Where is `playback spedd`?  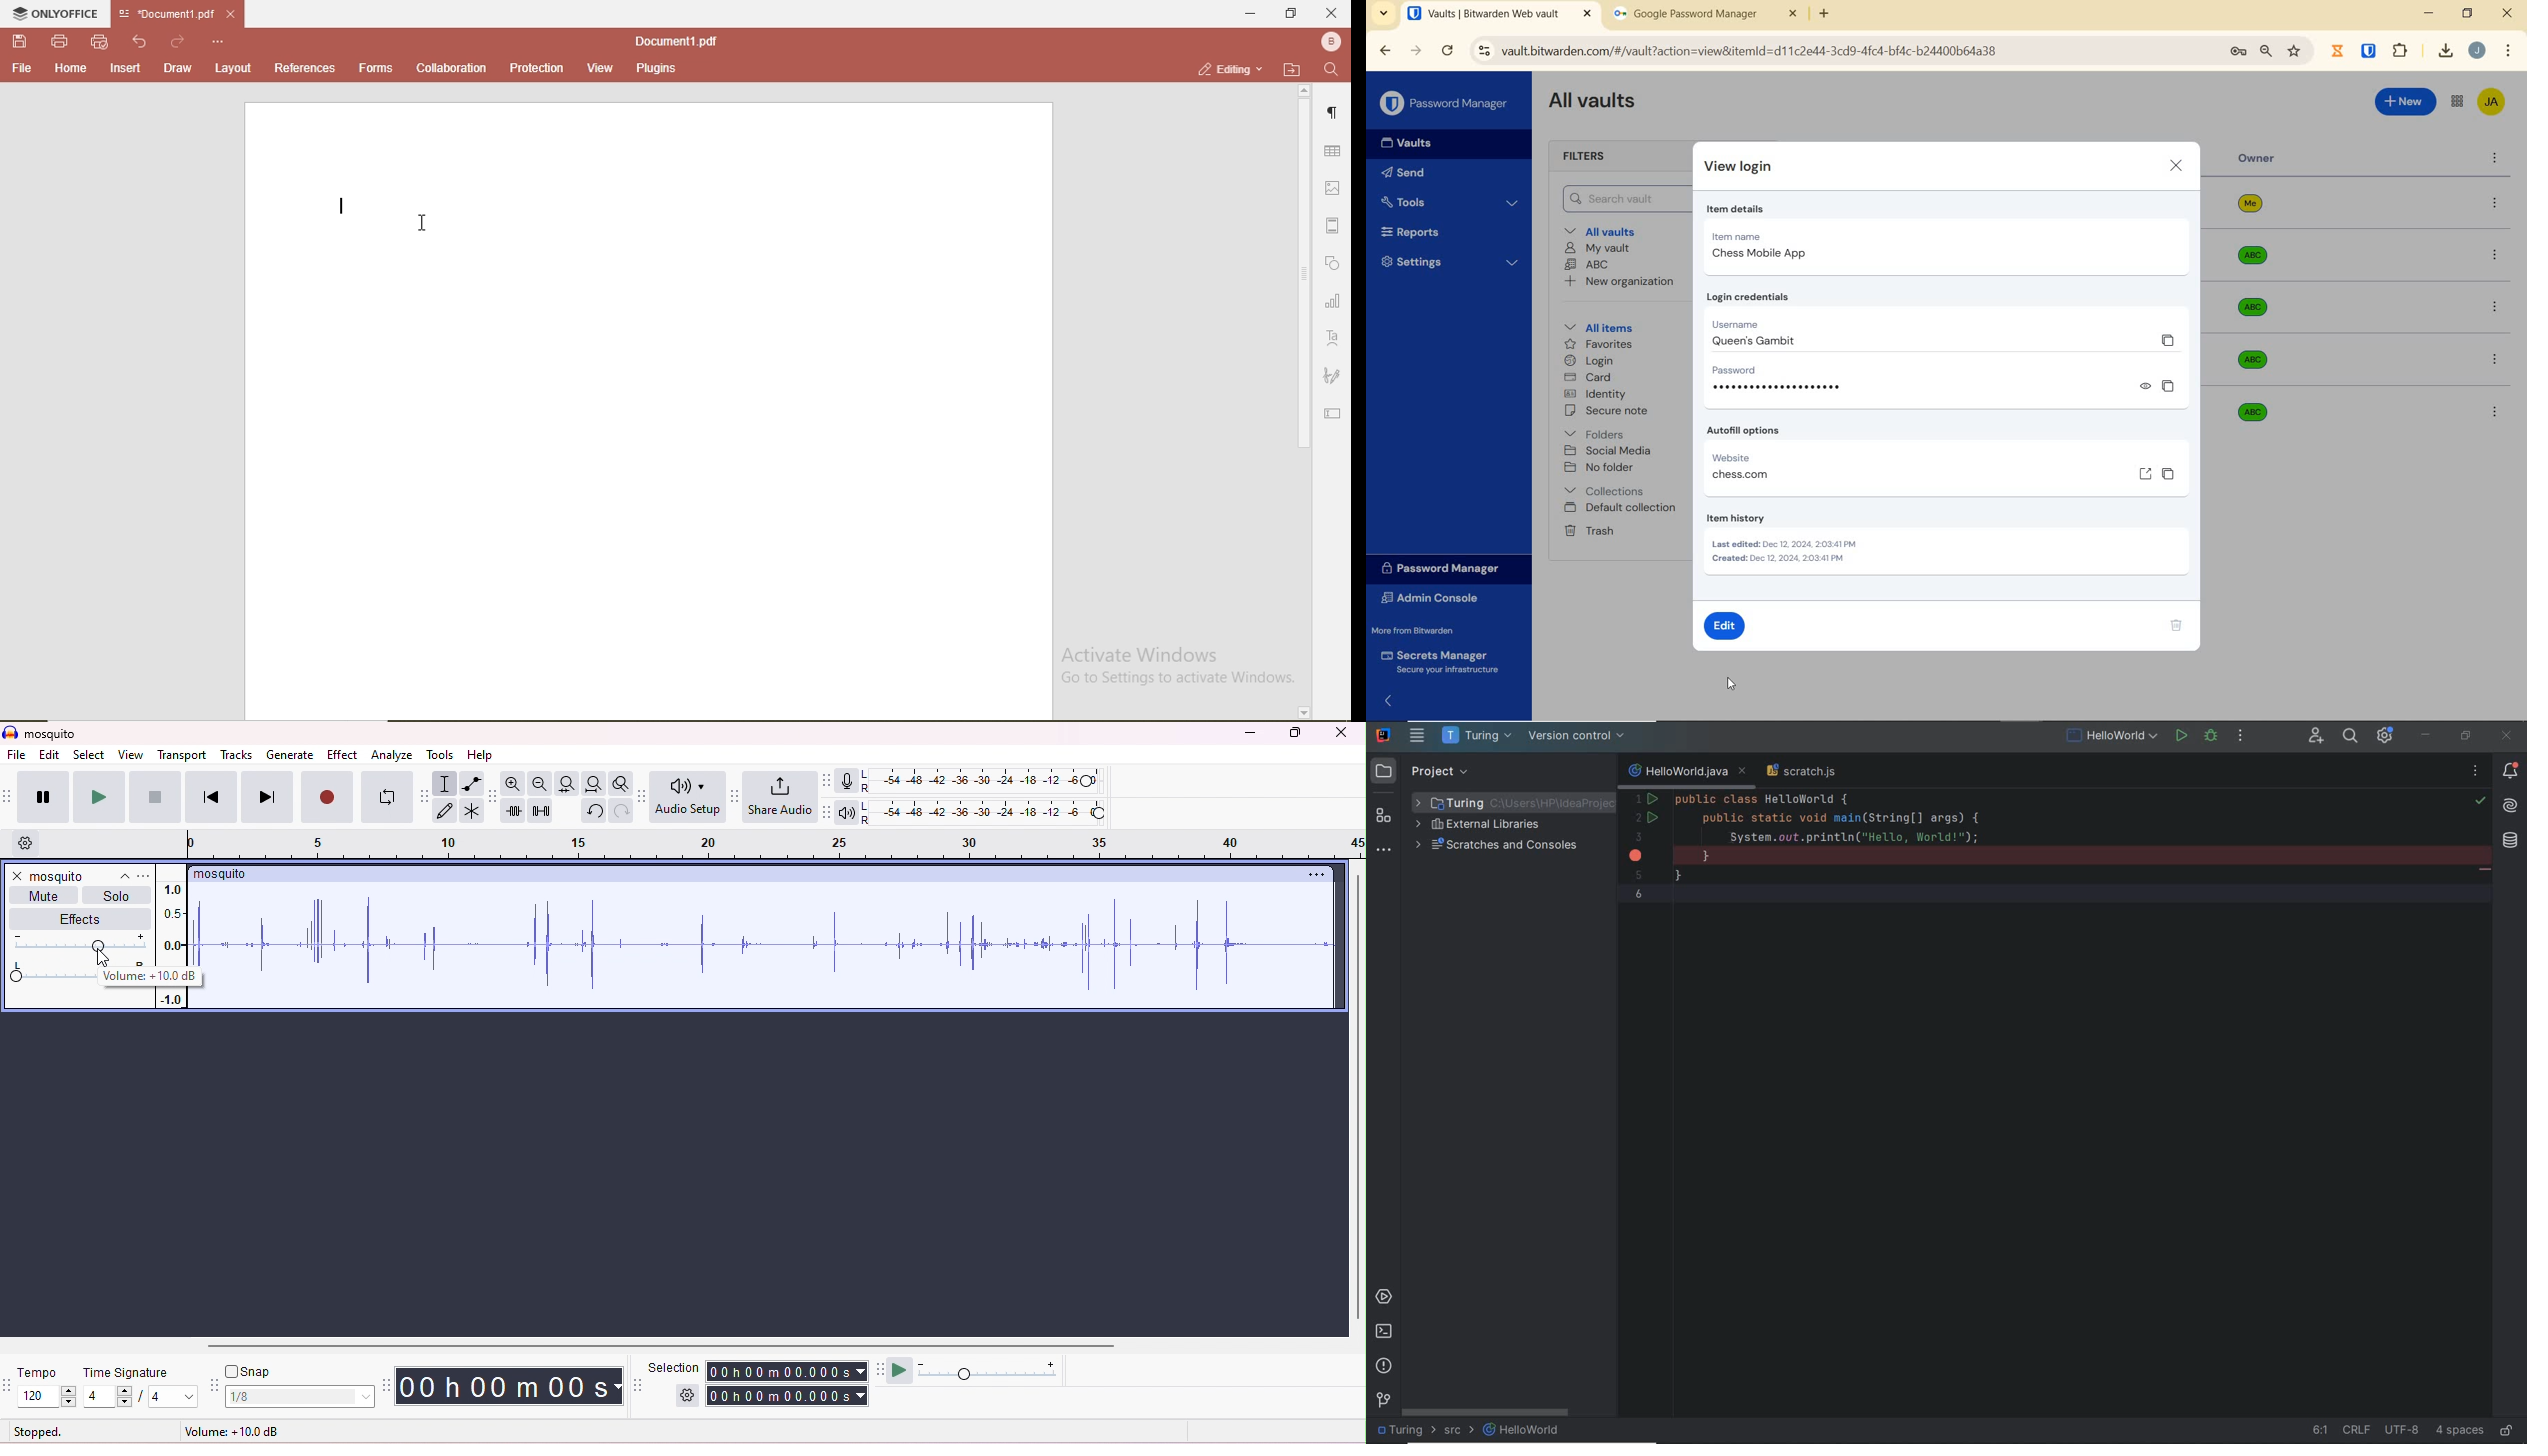
playback spedd is located at coordinates (991, 1372).